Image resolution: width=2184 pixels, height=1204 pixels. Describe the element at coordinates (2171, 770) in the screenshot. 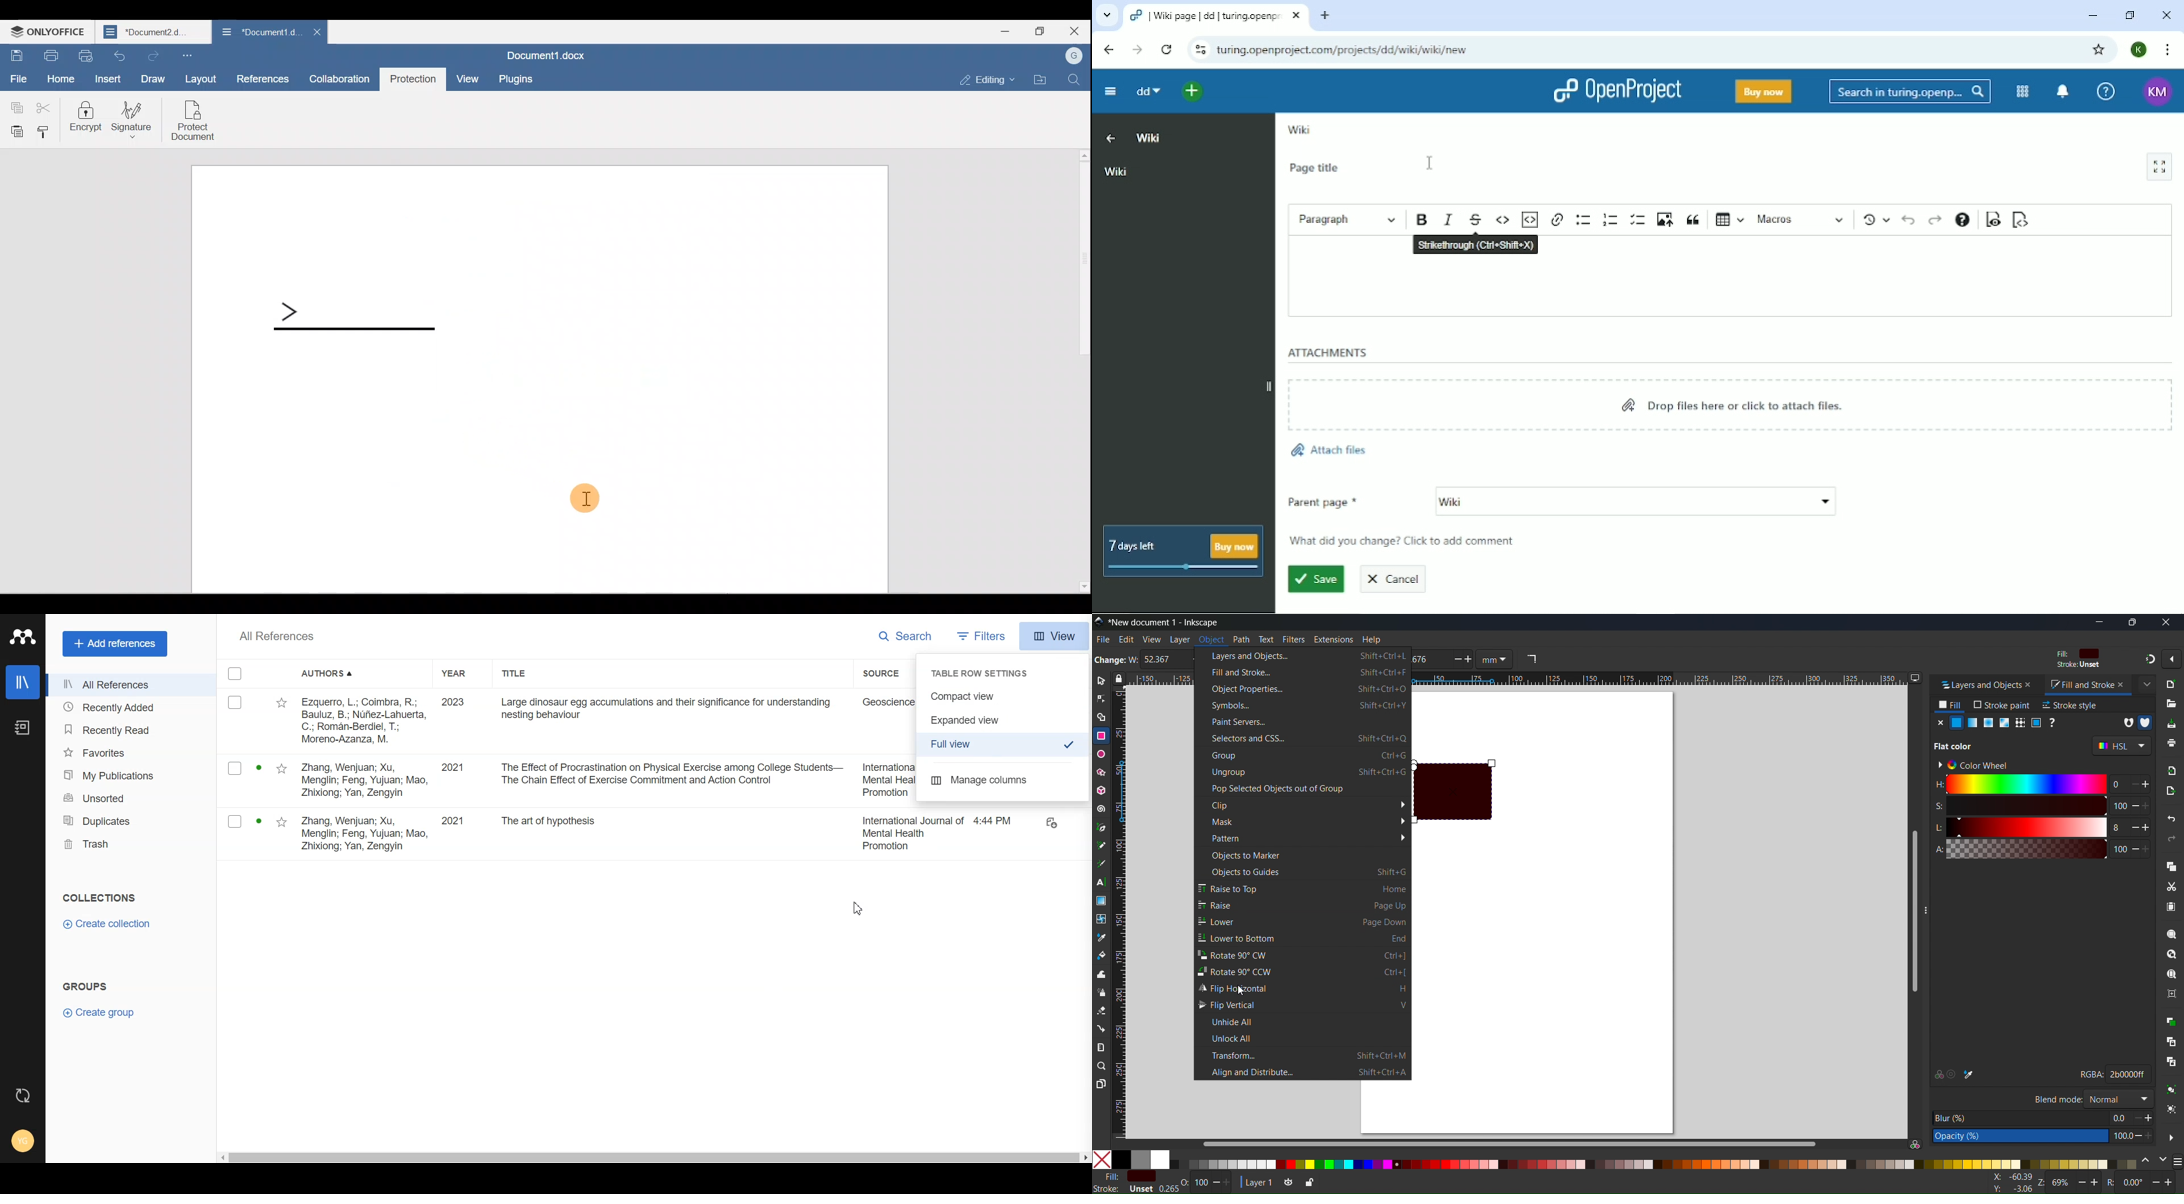

I see `Import` at that location.